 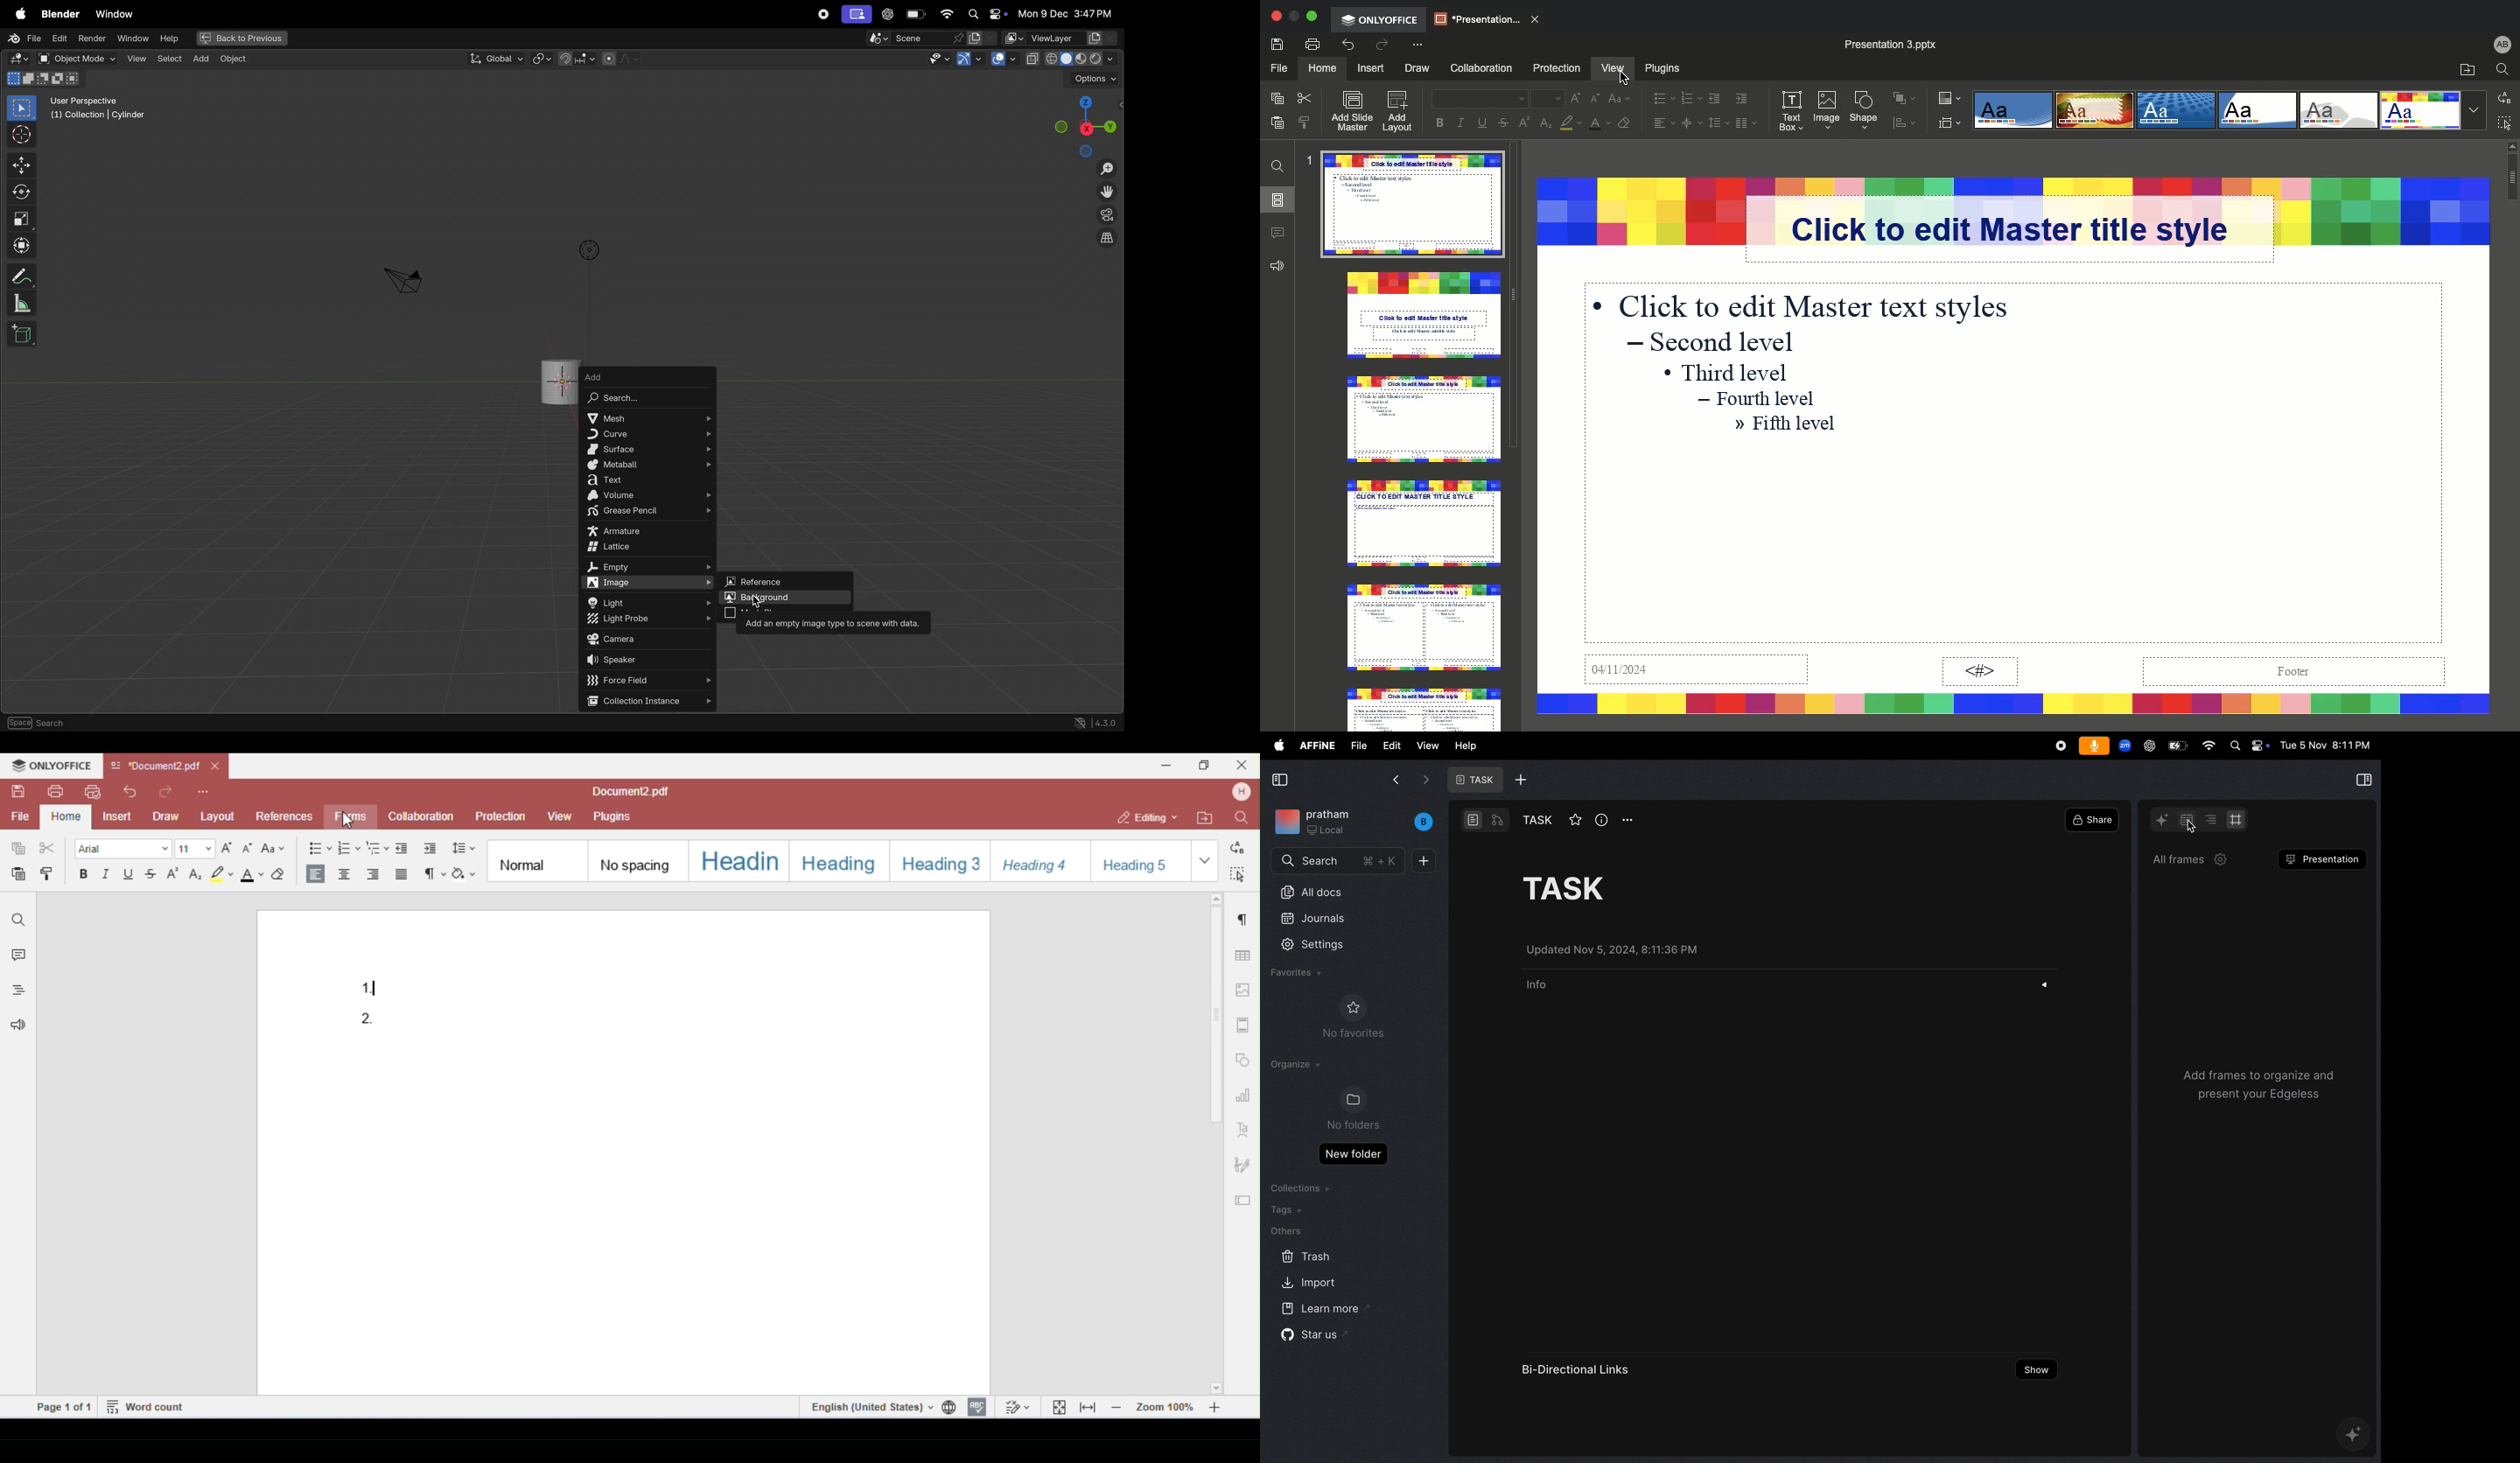 What do you see at coordinates (2421, 111) in the screenshot?
I see `Lines style` at bounding box center [2421, 111].